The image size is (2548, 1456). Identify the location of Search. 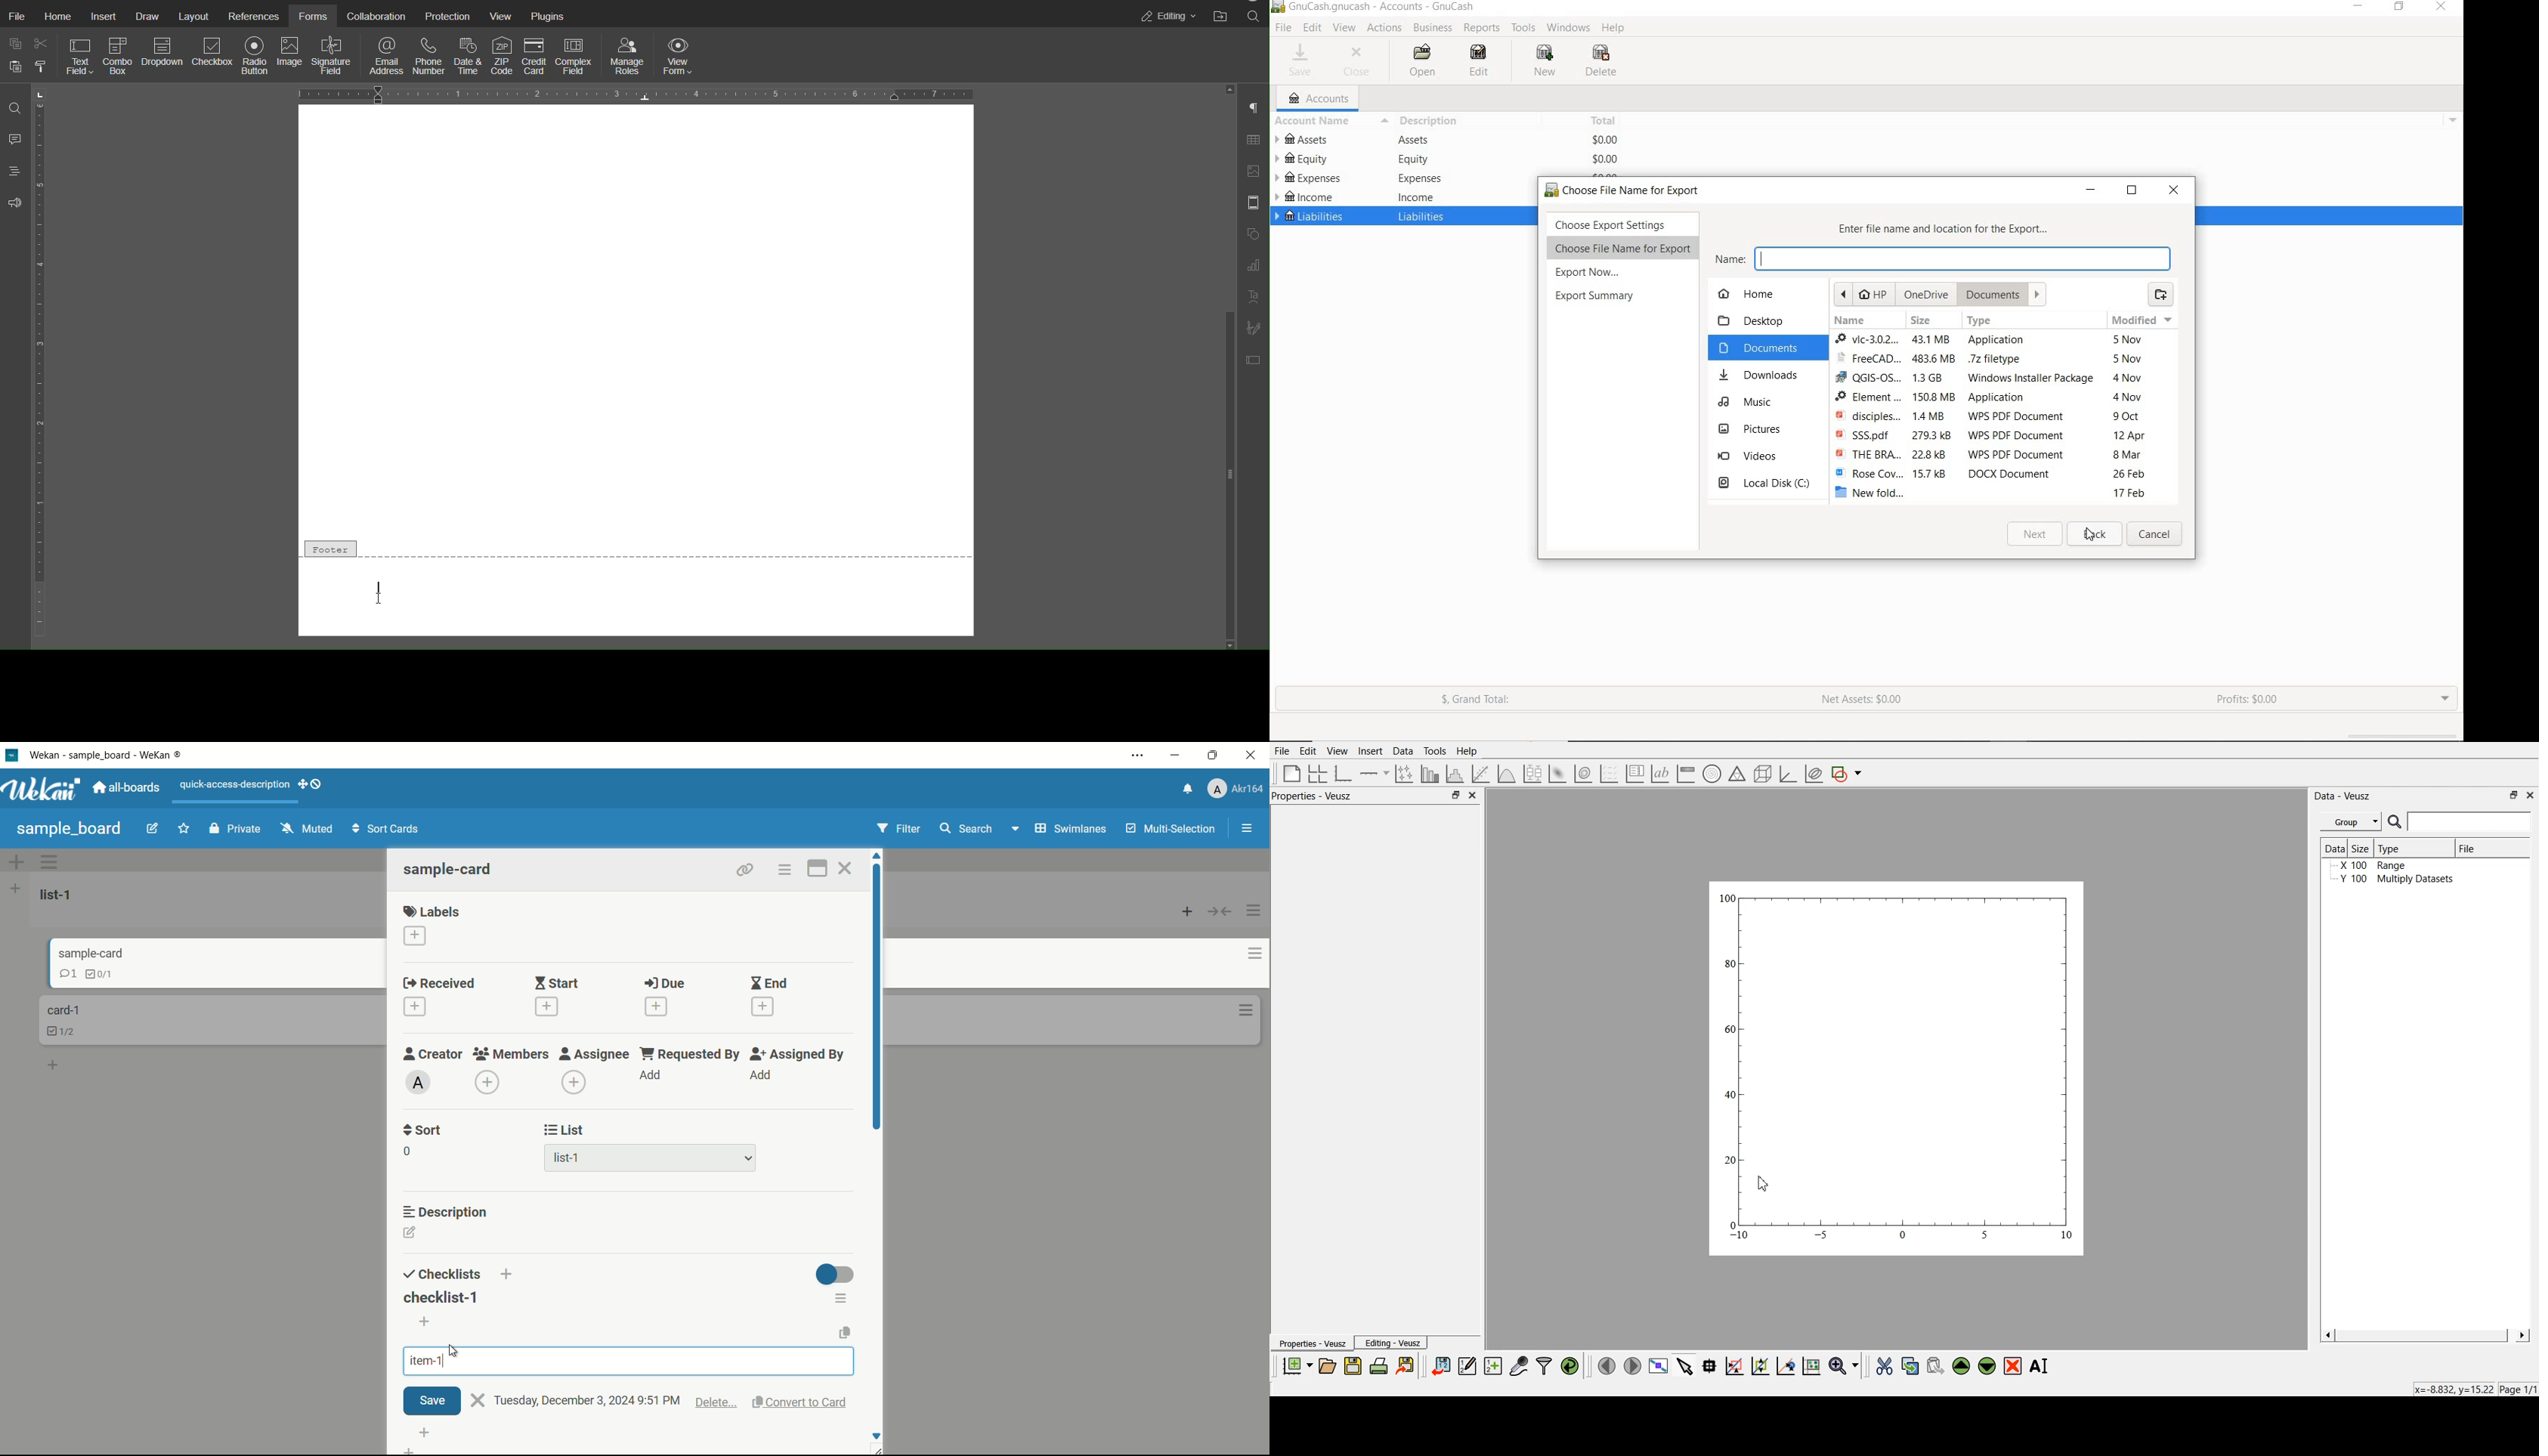
(1254, 17).